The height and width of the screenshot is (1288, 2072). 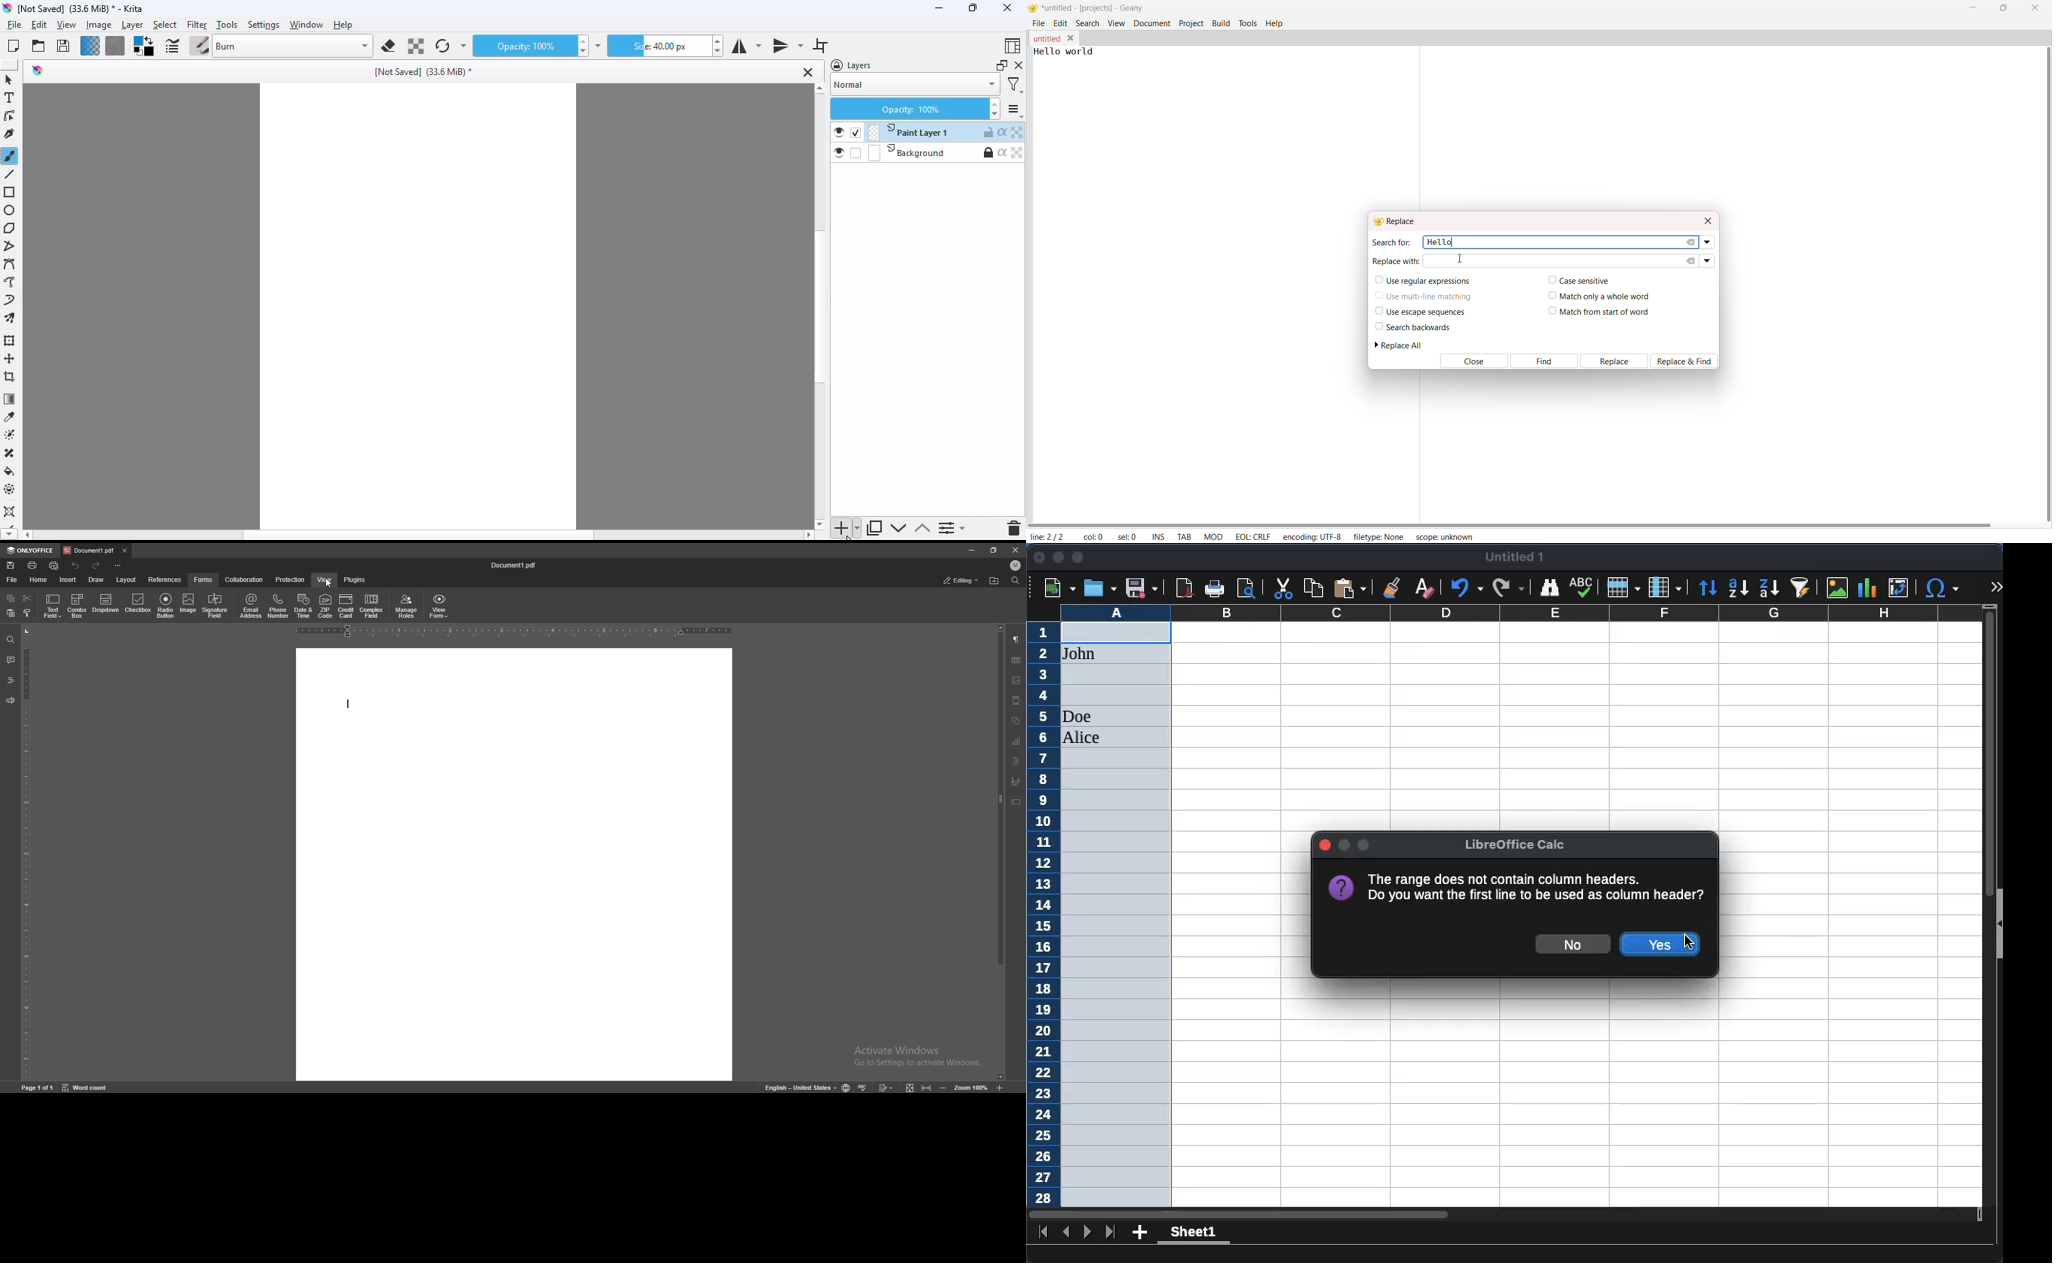 I want to click on smart patch tool, so click(x=10, y=454).